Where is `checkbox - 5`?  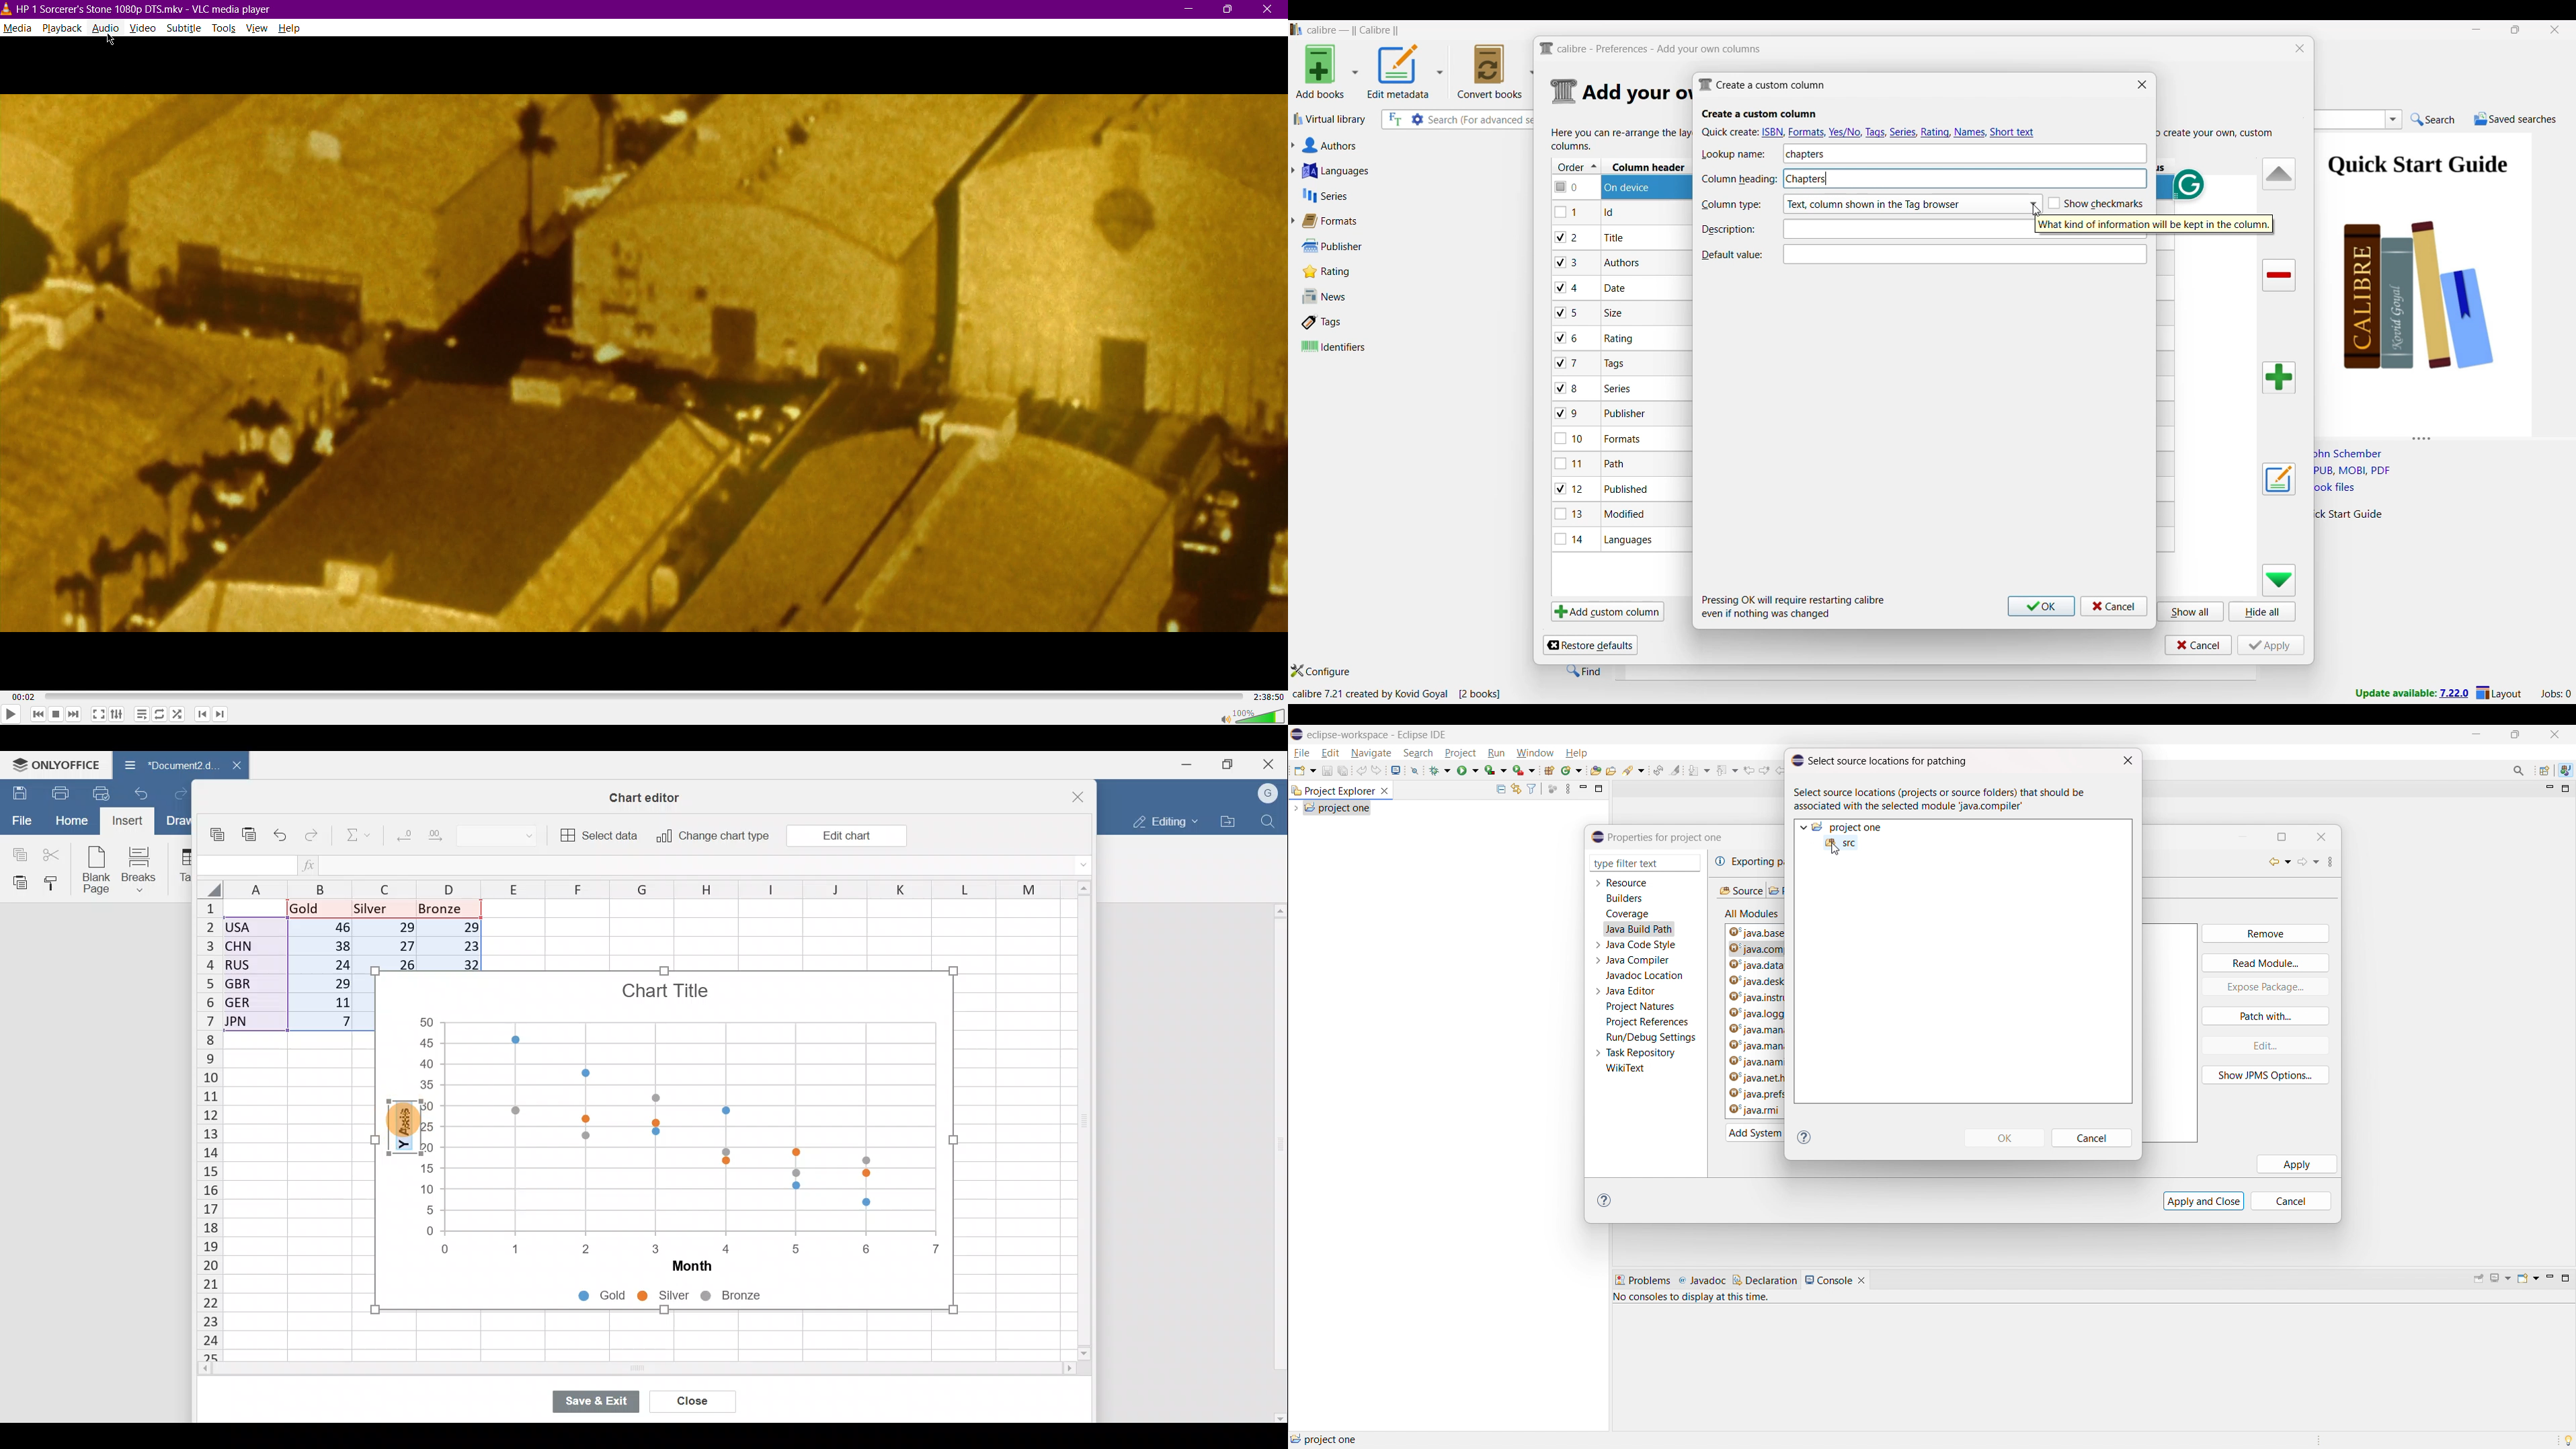
checkbox - 5 is located at coordinates (1572, 312).